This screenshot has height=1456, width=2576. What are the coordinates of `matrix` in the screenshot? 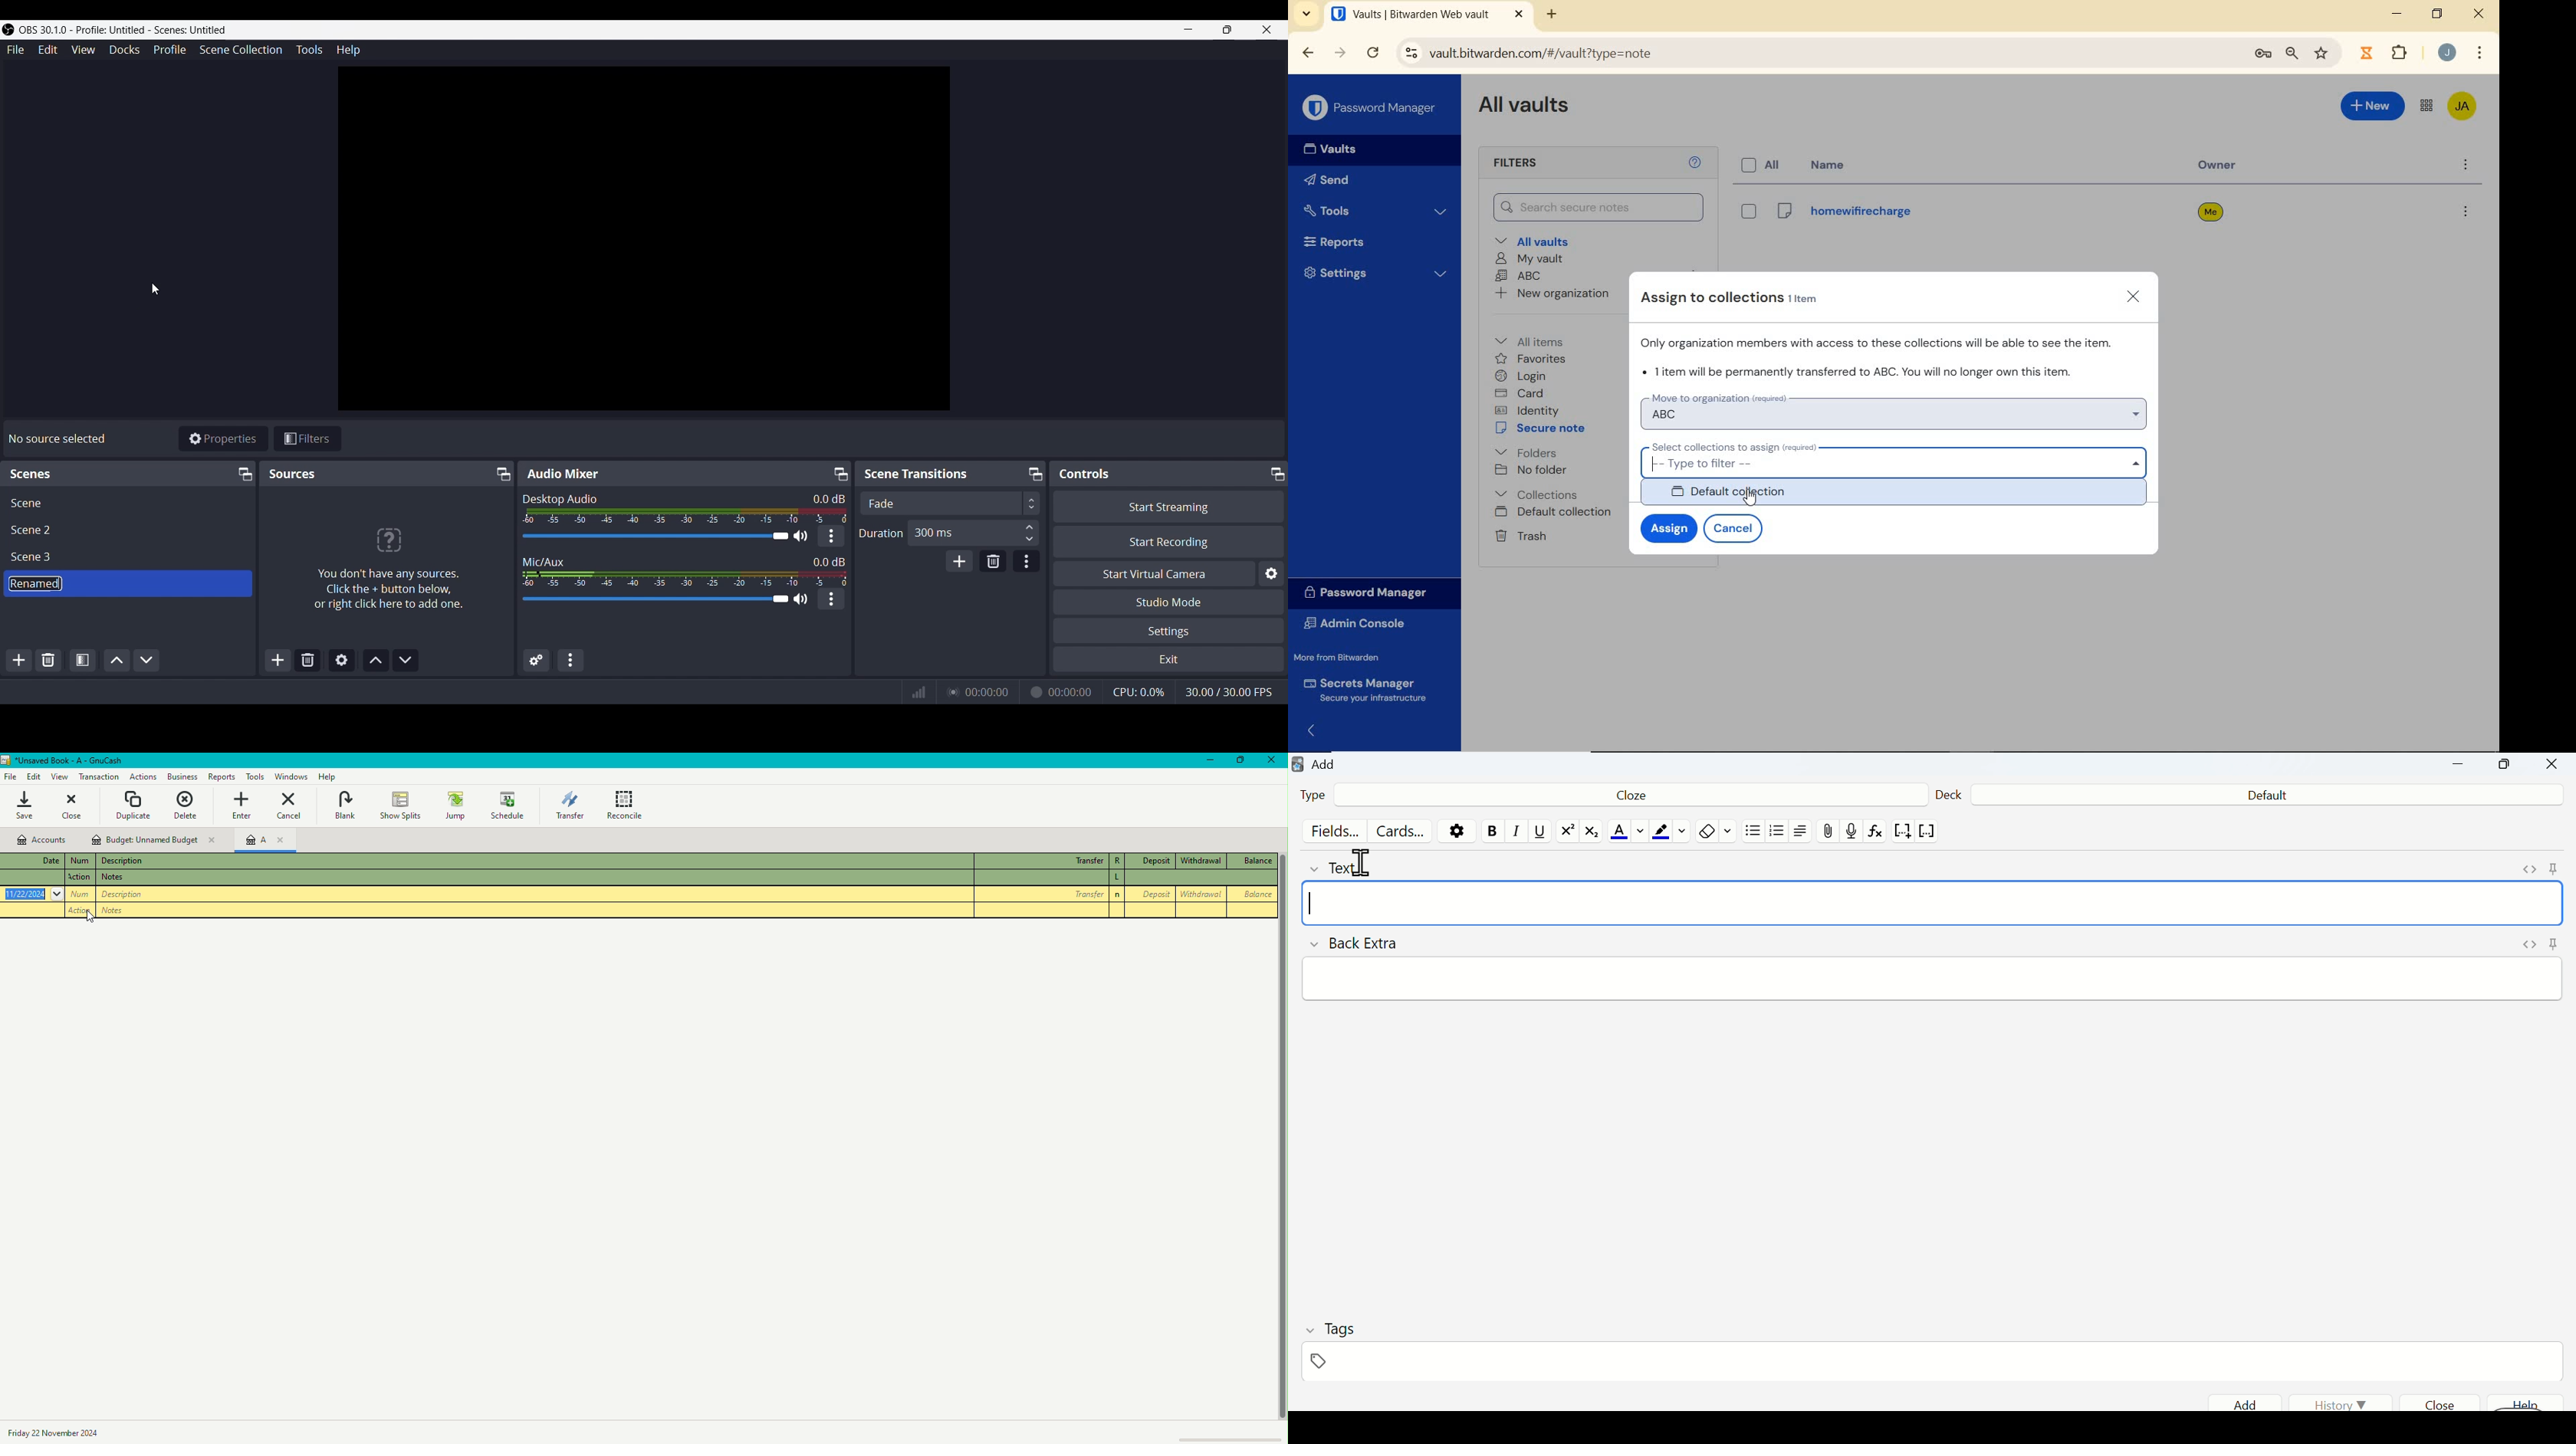 It's located at (1593, 833).